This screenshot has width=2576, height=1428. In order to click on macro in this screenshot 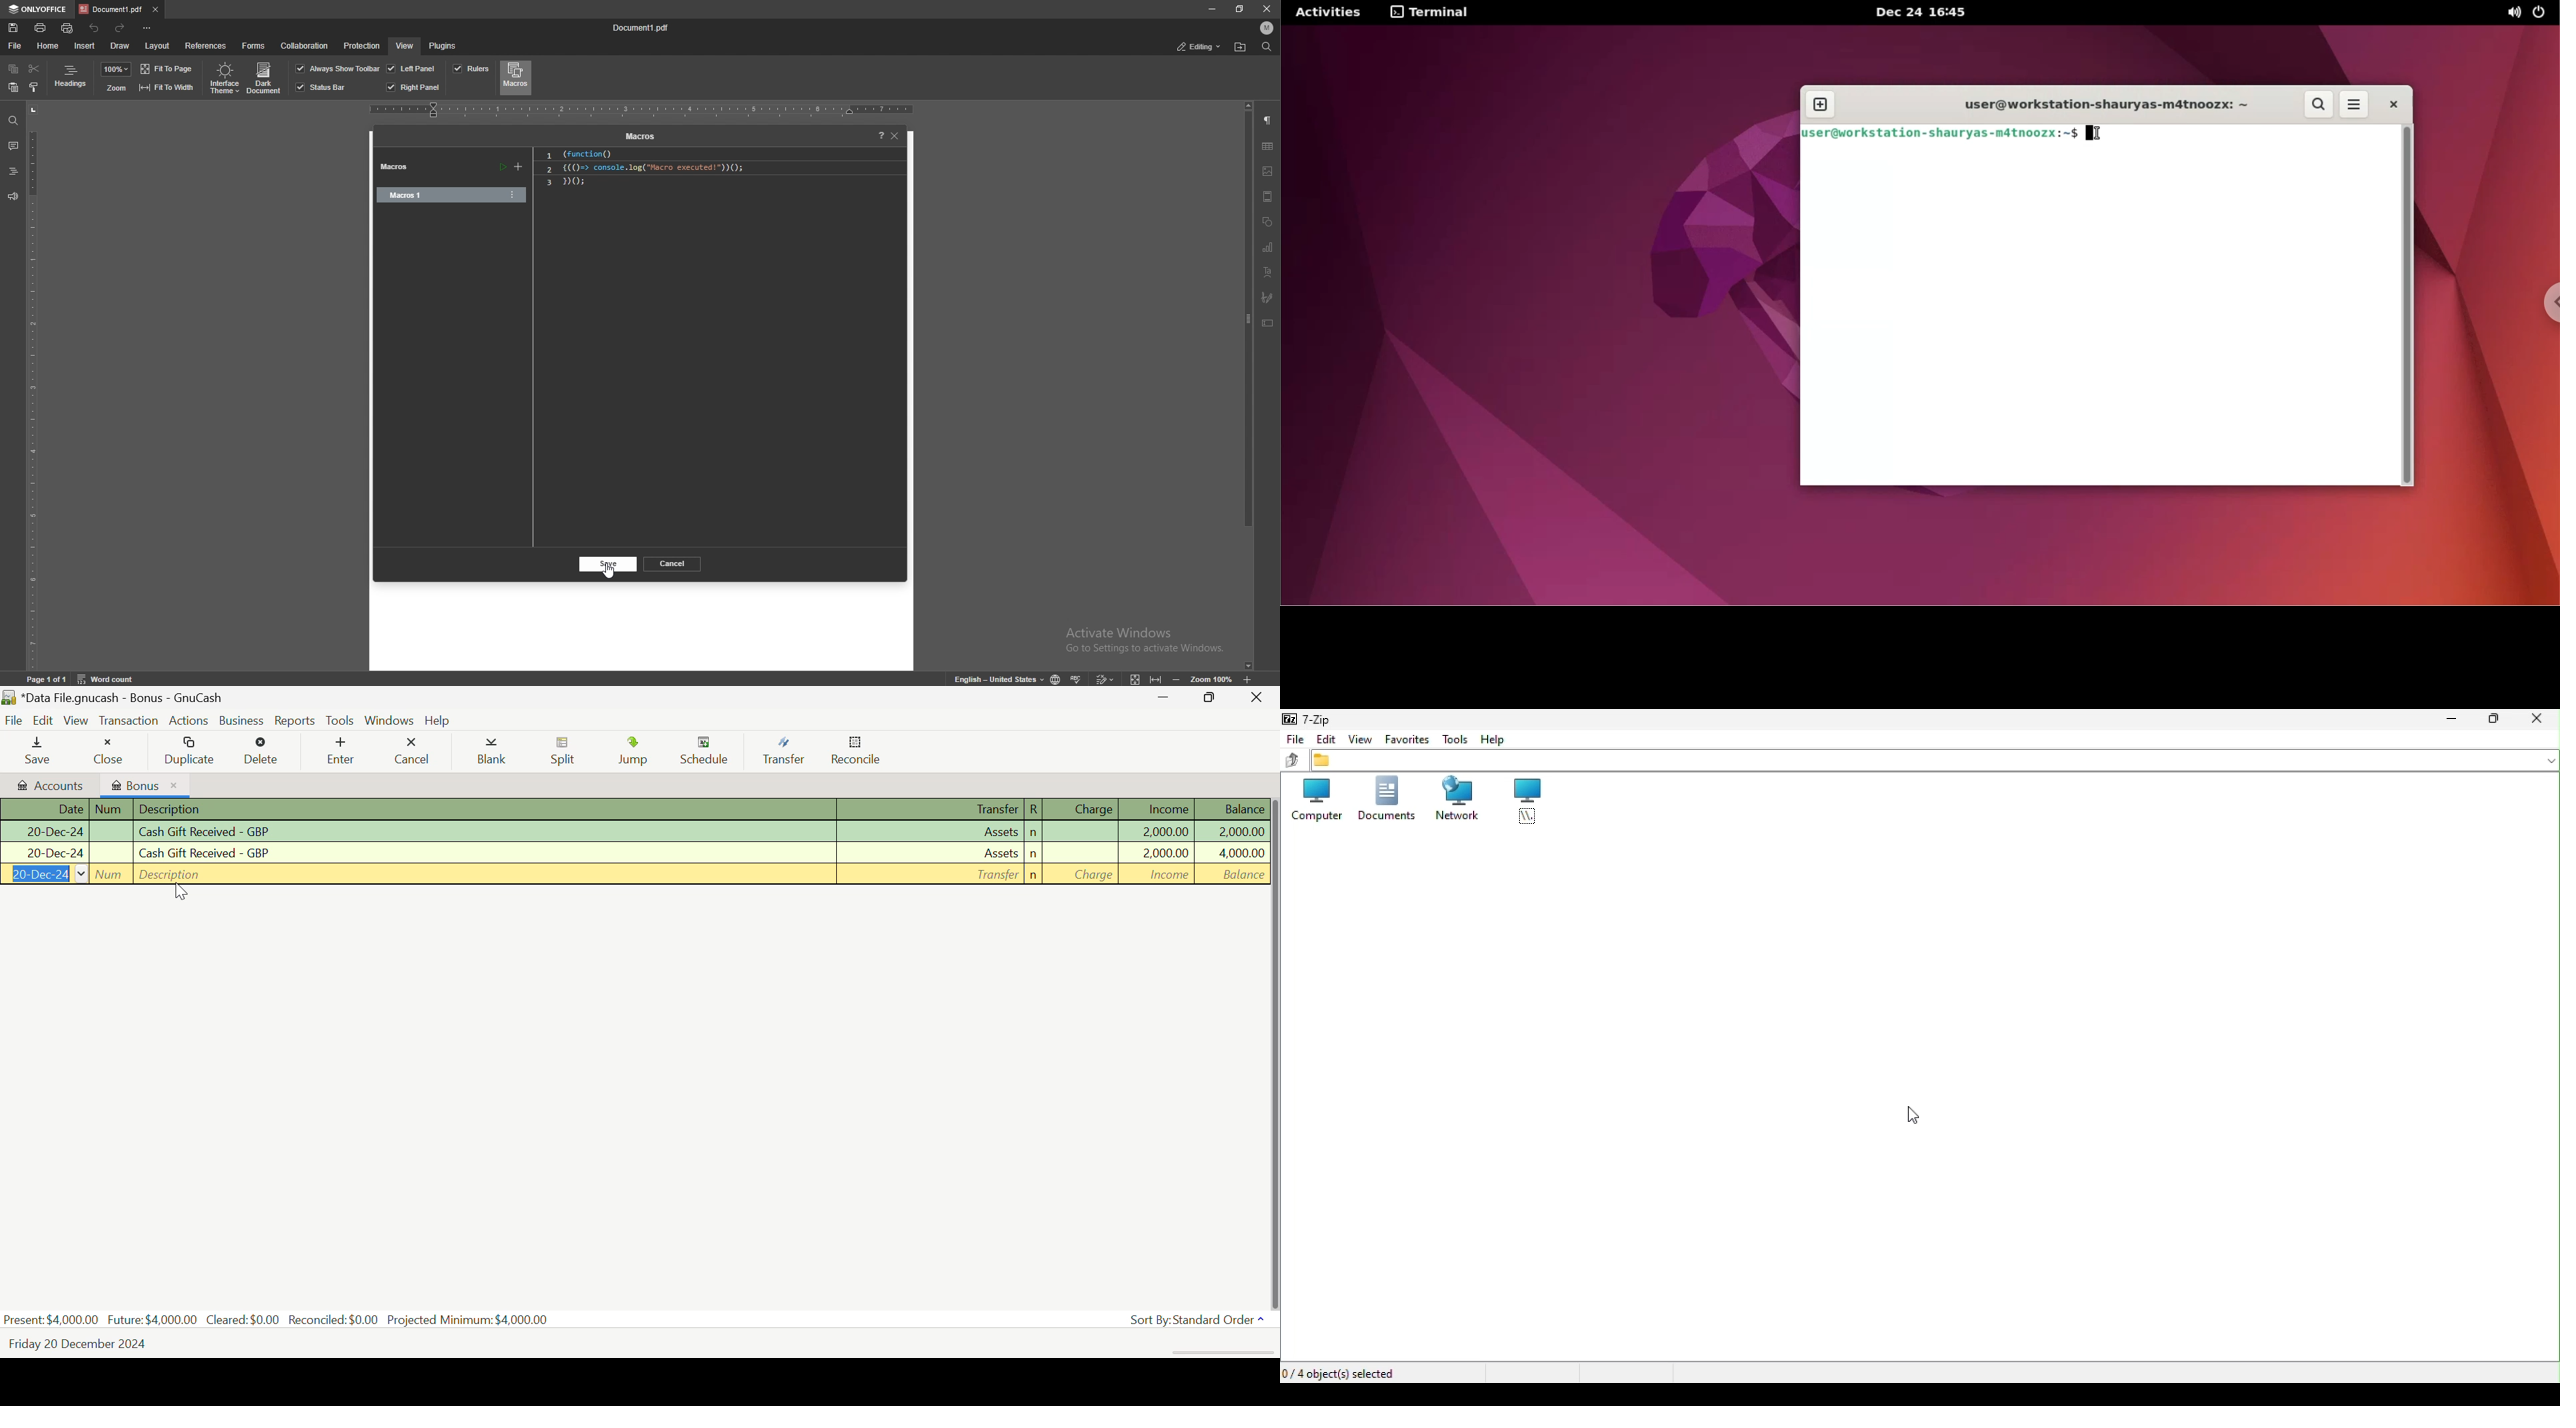, I will do `click(435, 195)`.